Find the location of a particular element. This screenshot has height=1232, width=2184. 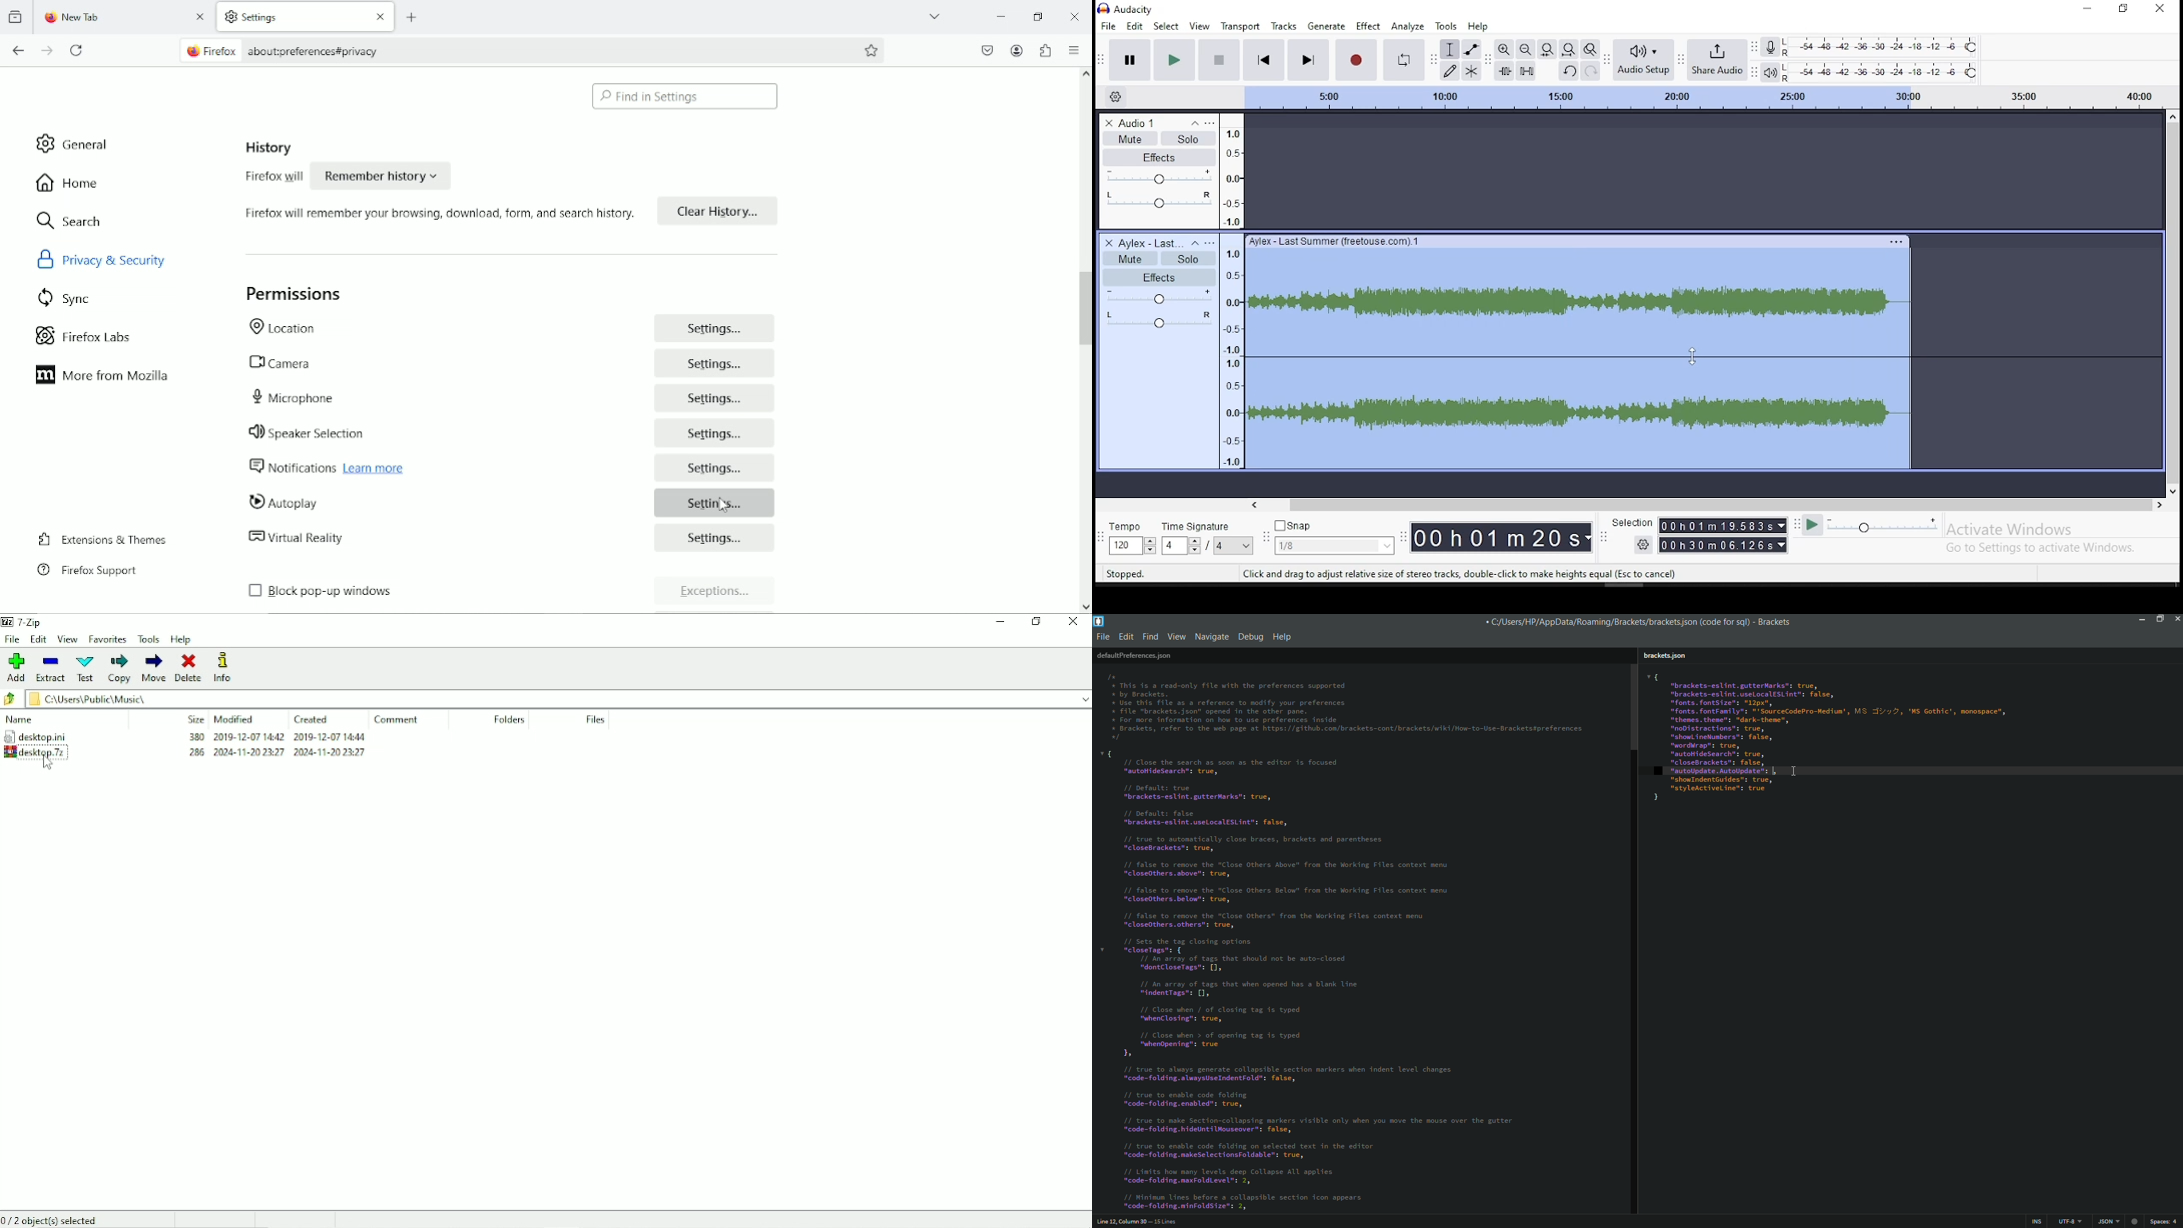

Copy is located at coordinates (118, 668).